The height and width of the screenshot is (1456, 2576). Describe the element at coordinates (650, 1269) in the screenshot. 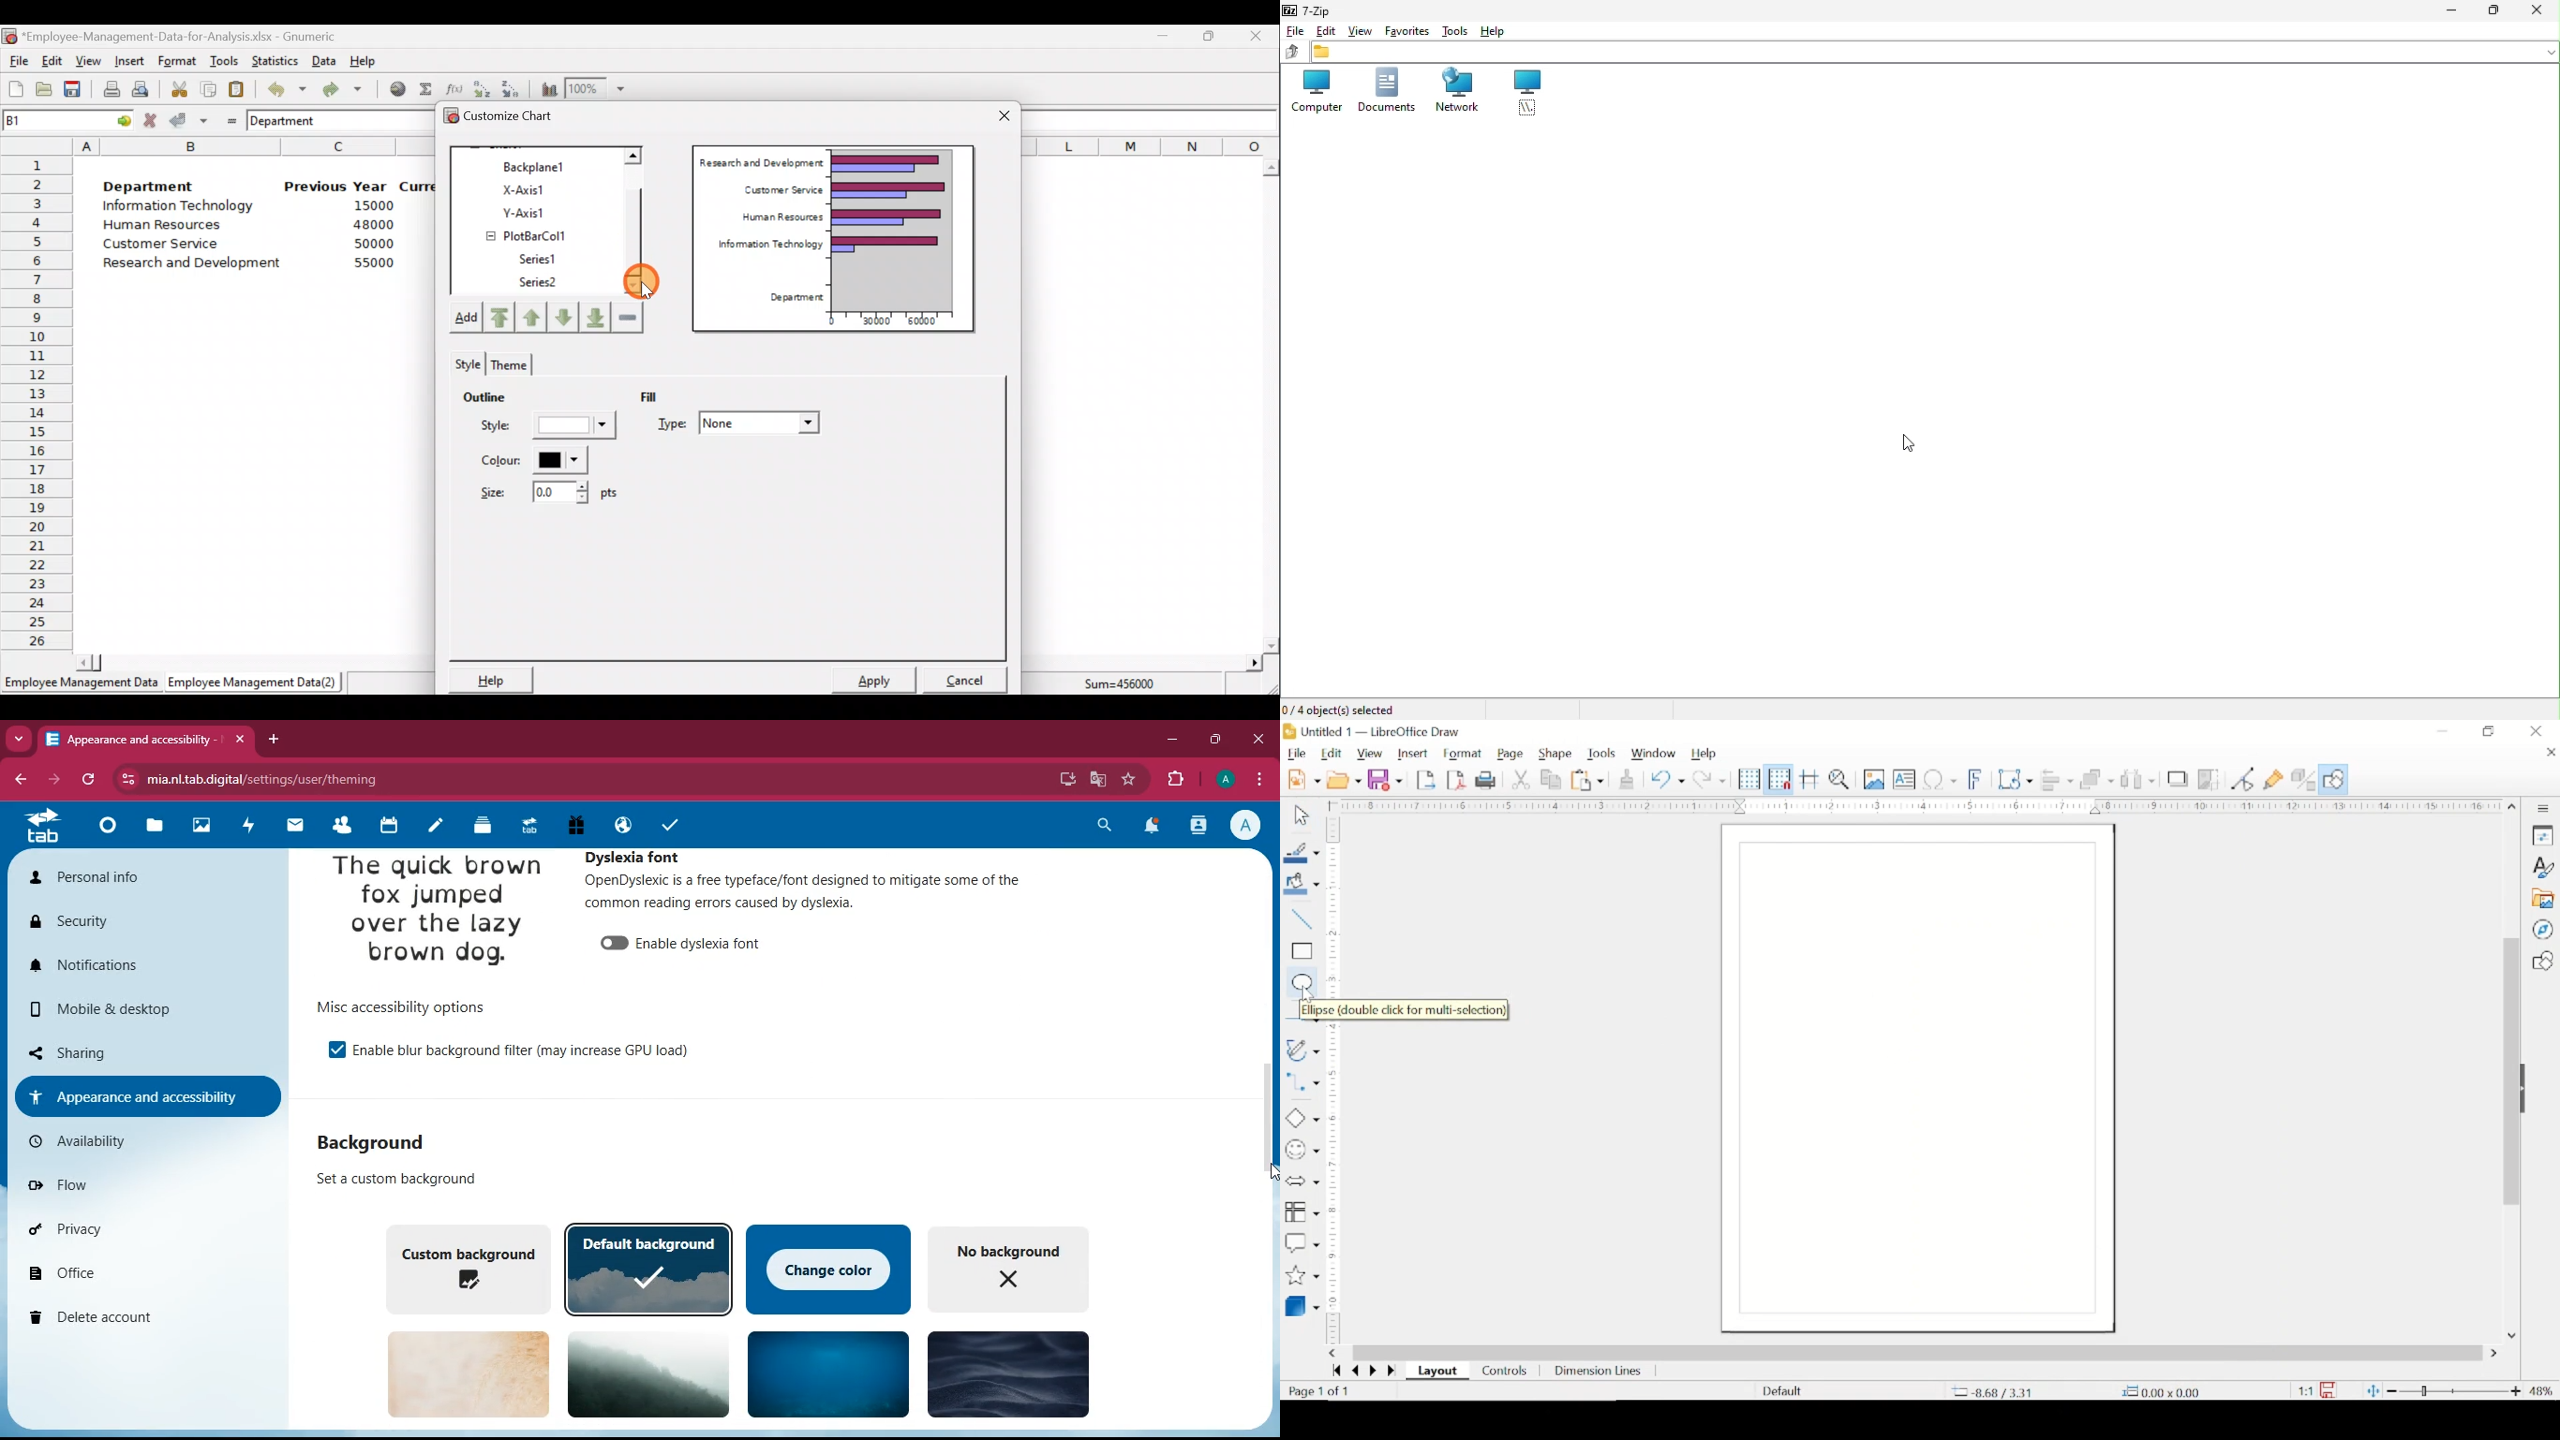

I see `default background` at that location.